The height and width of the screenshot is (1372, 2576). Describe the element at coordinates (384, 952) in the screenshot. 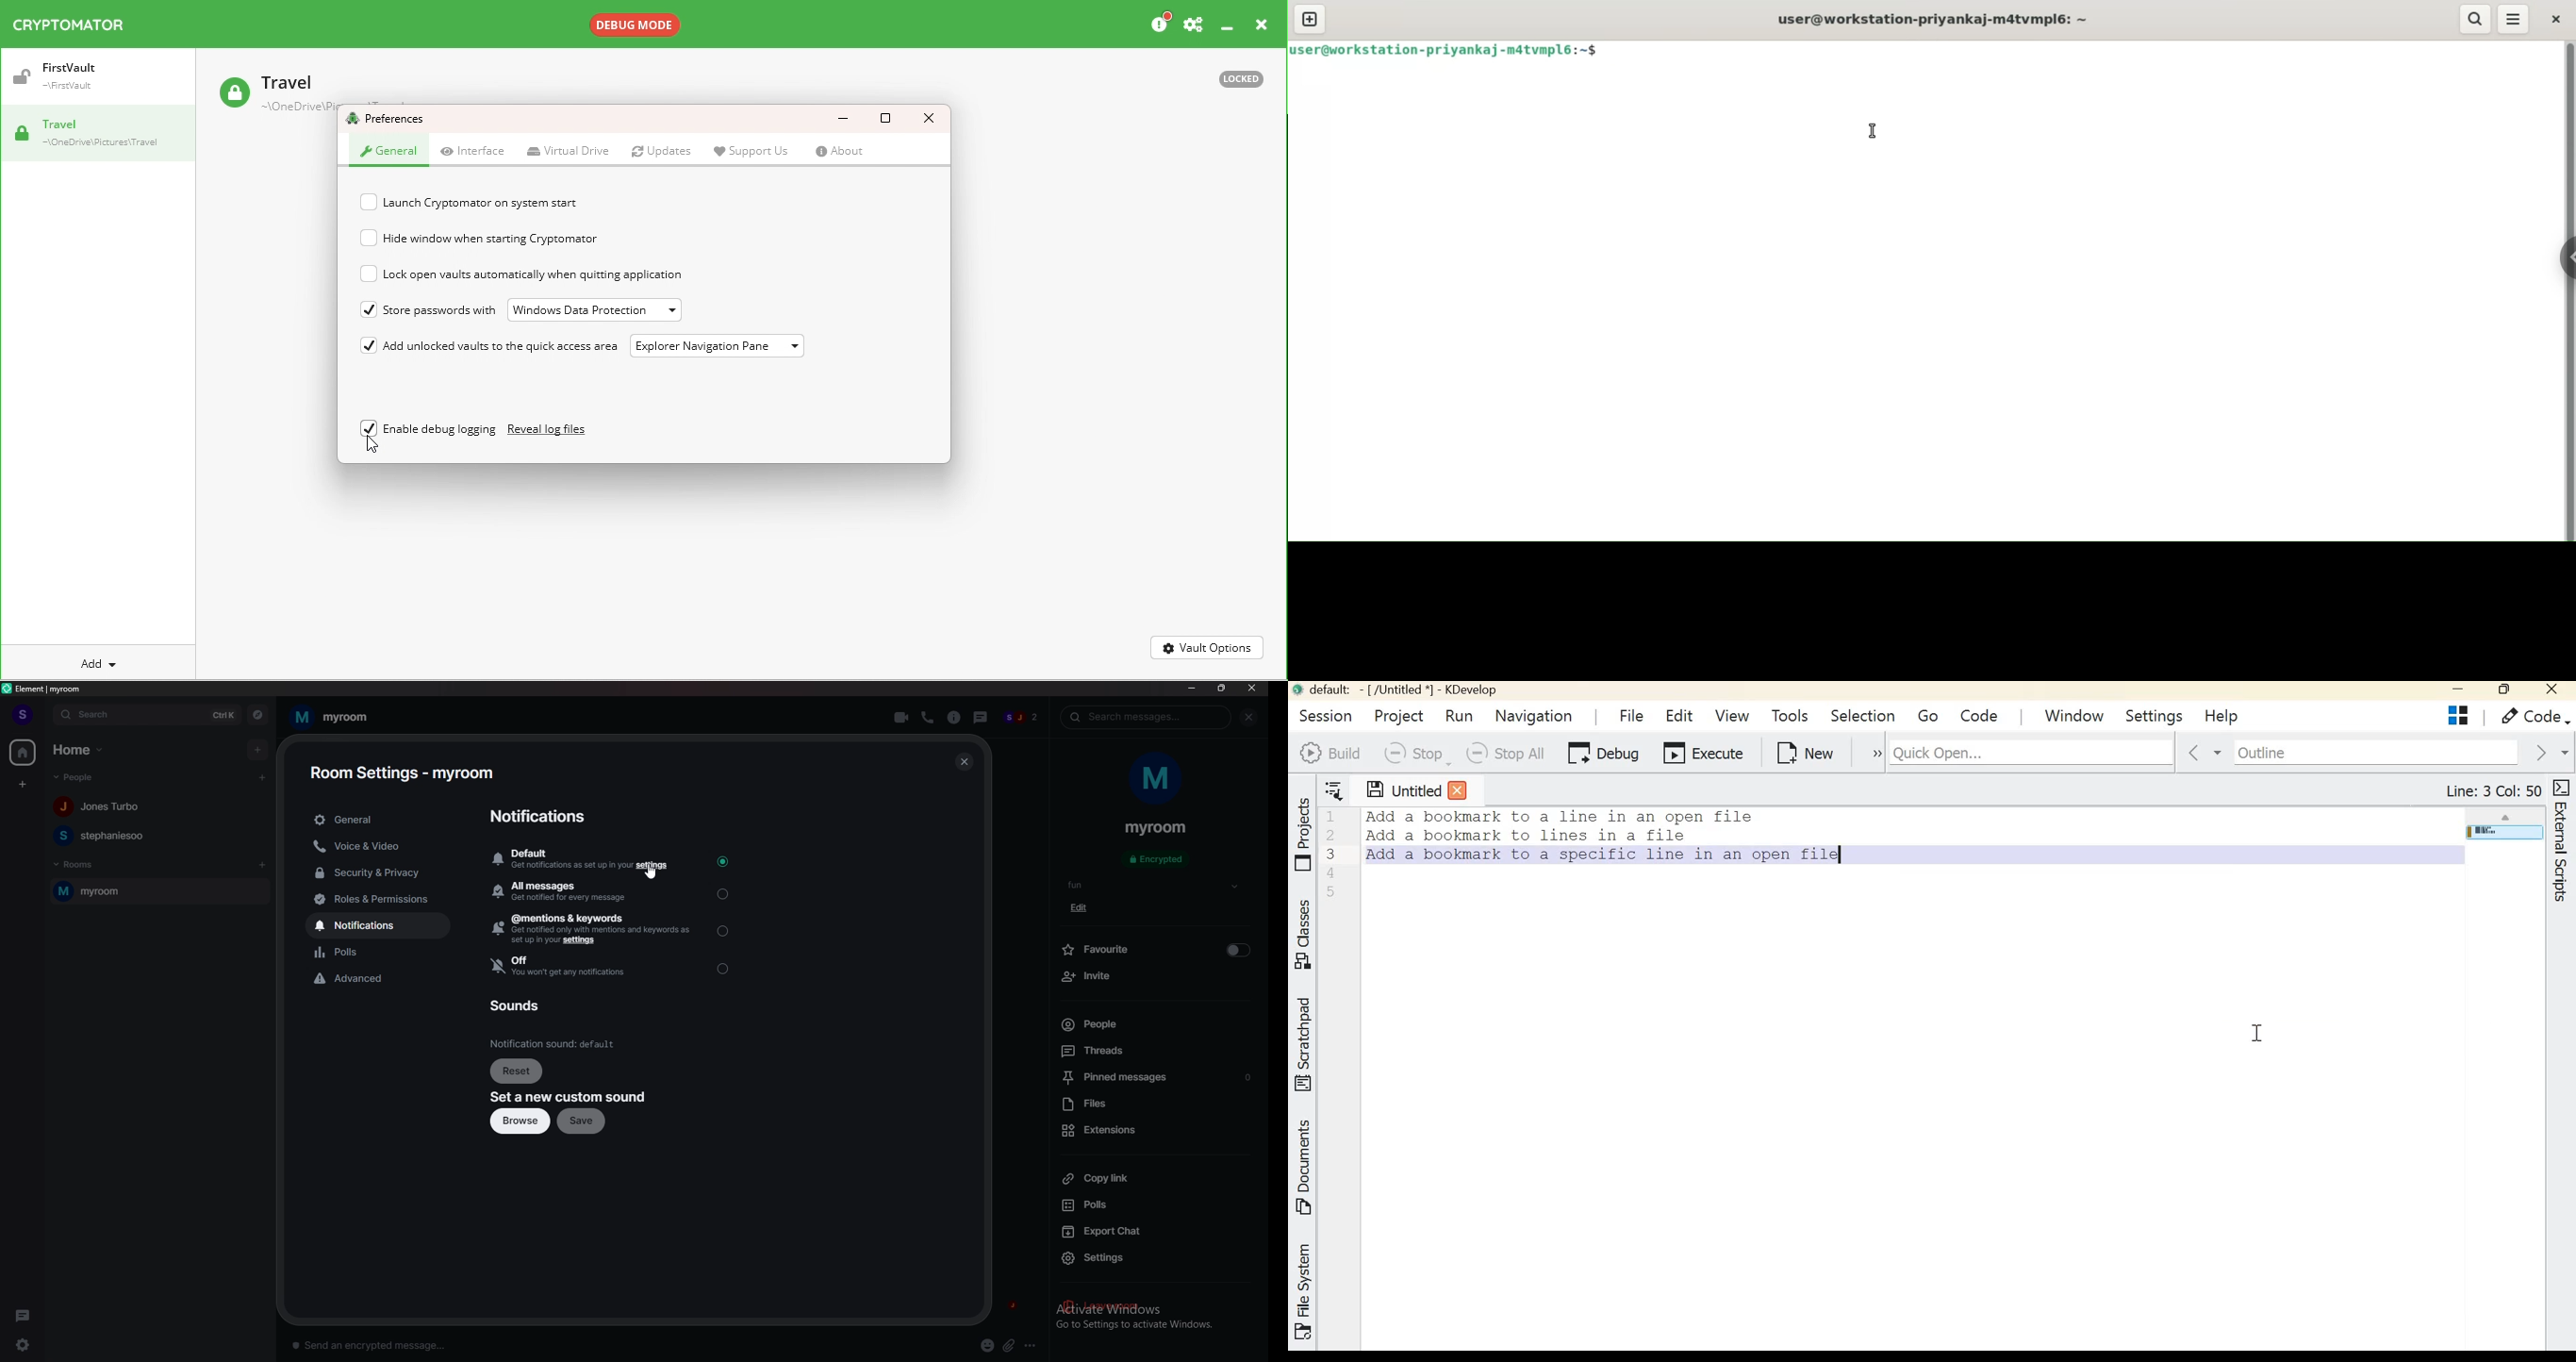

I see `polls` at that location.